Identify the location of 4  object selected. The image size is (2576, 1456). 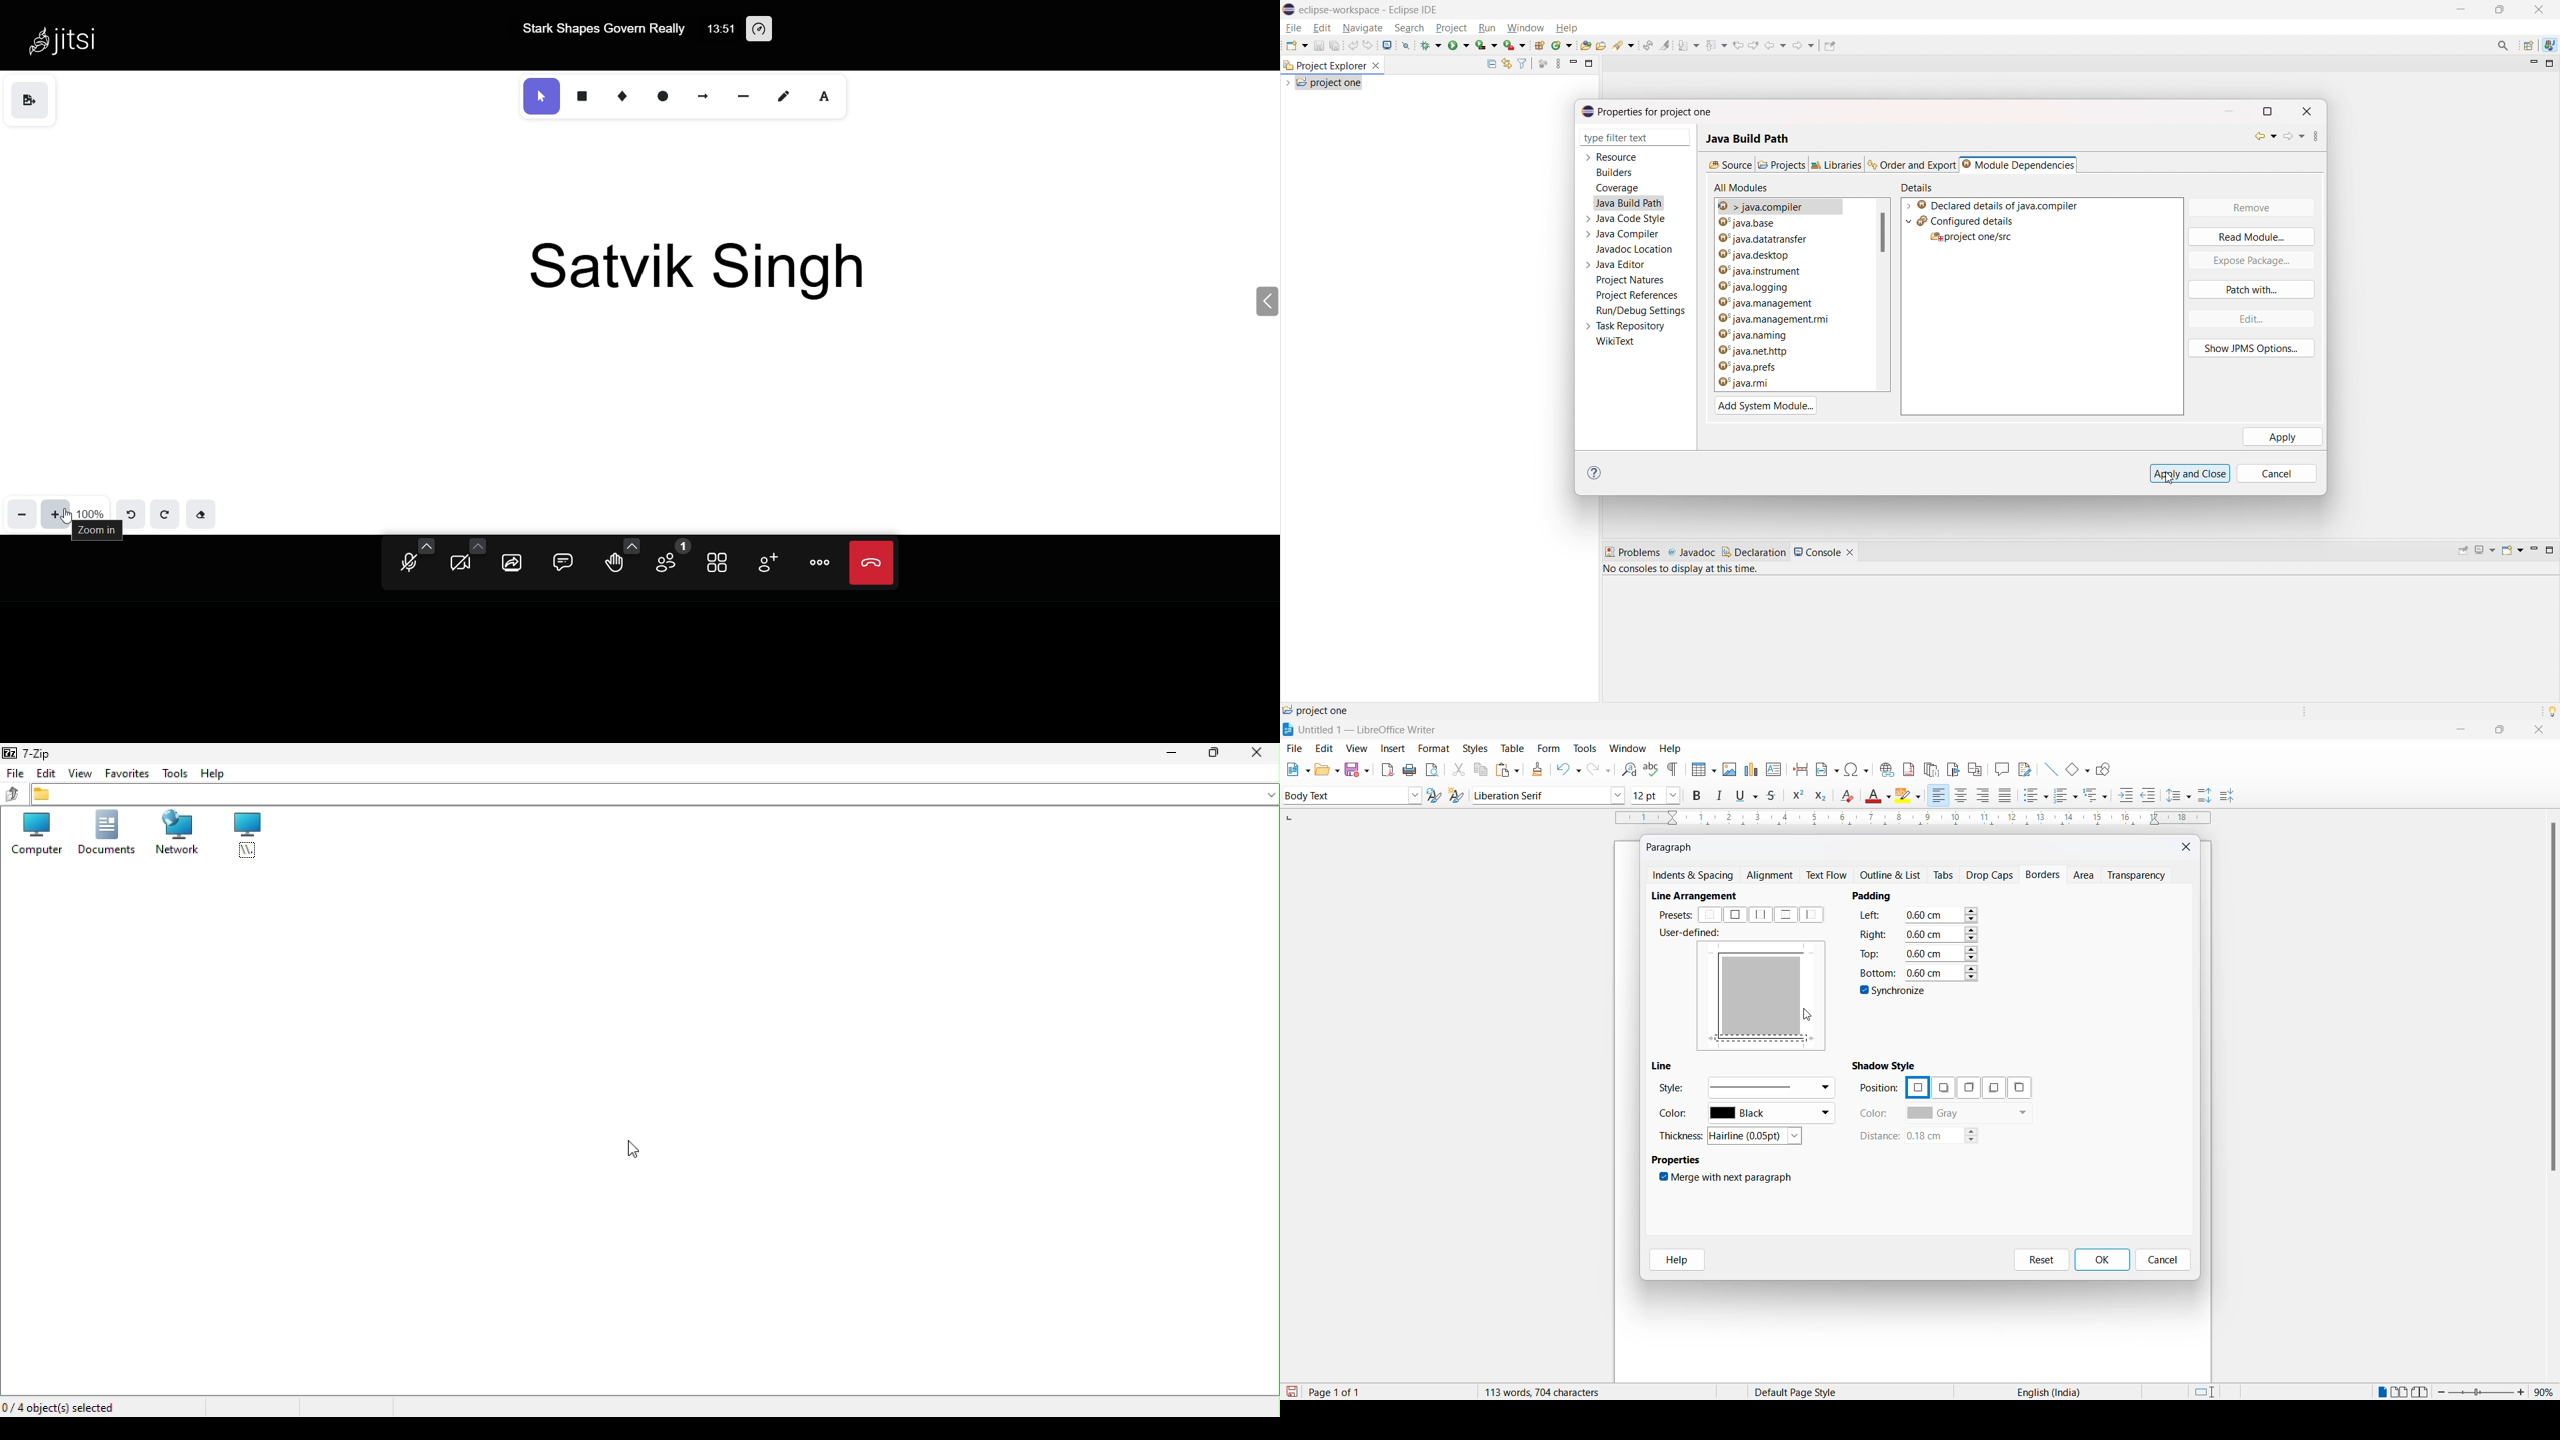
(66, 1405).